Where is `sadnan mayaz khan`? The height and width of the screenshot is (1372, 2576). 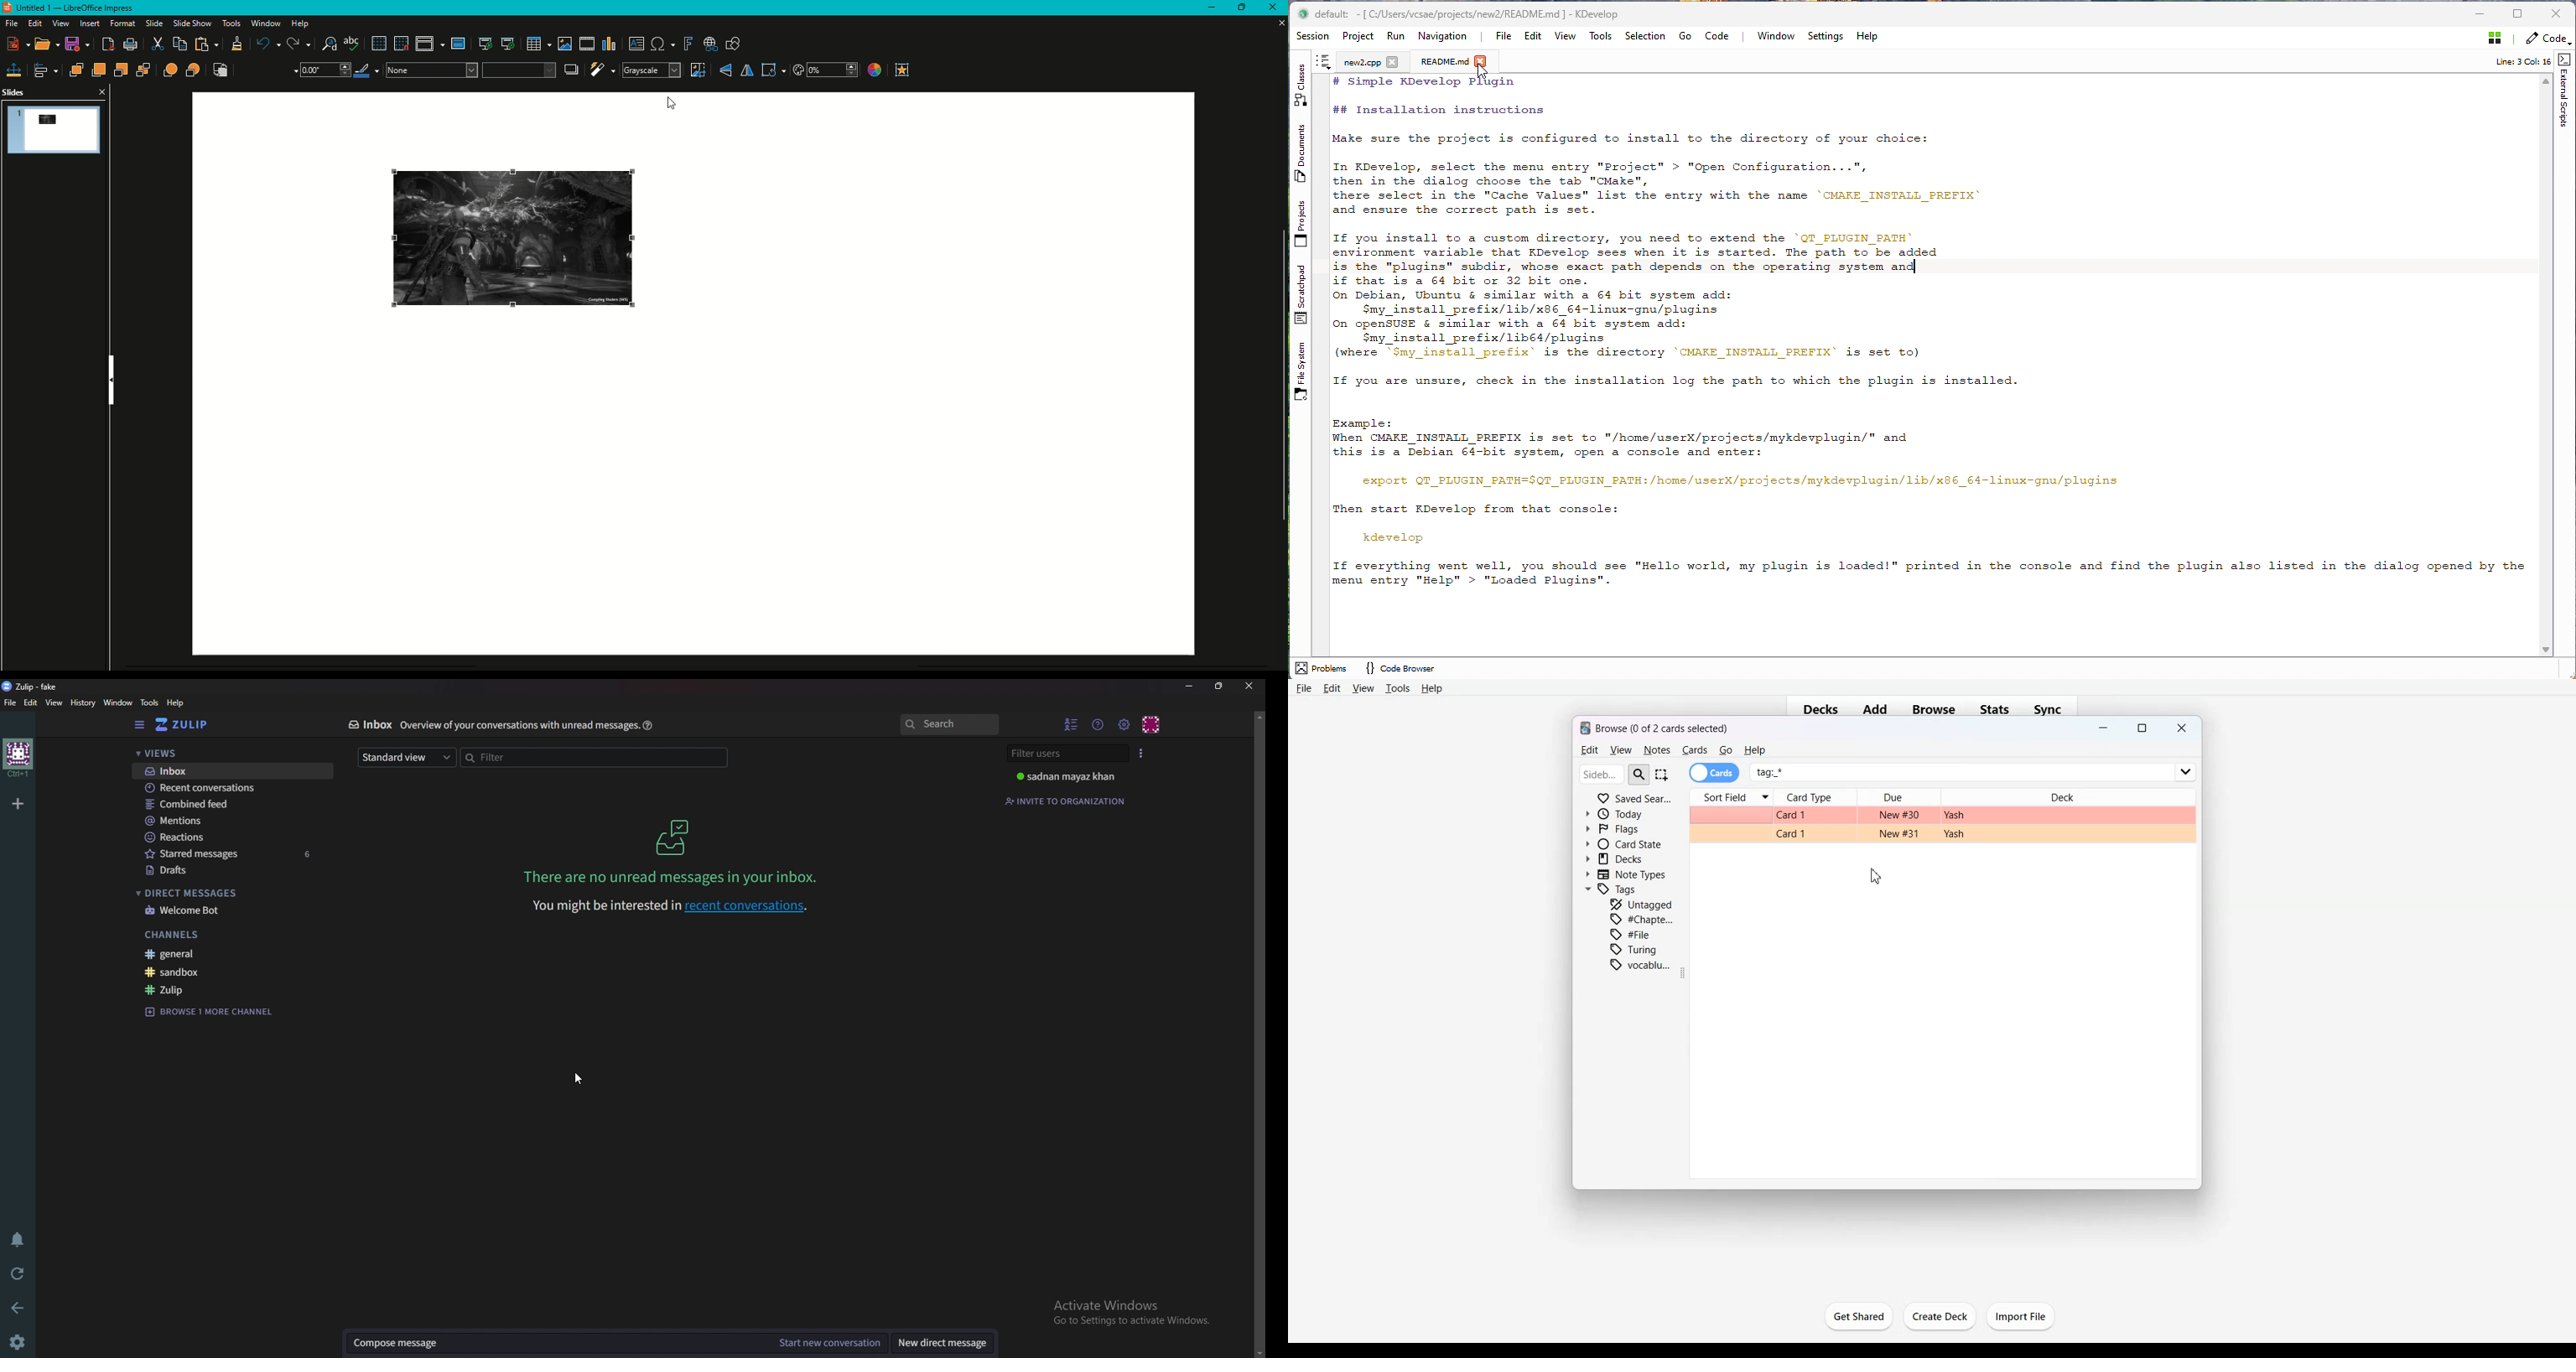 sadnan mayaz khan is located at coordinates (1066, 777).